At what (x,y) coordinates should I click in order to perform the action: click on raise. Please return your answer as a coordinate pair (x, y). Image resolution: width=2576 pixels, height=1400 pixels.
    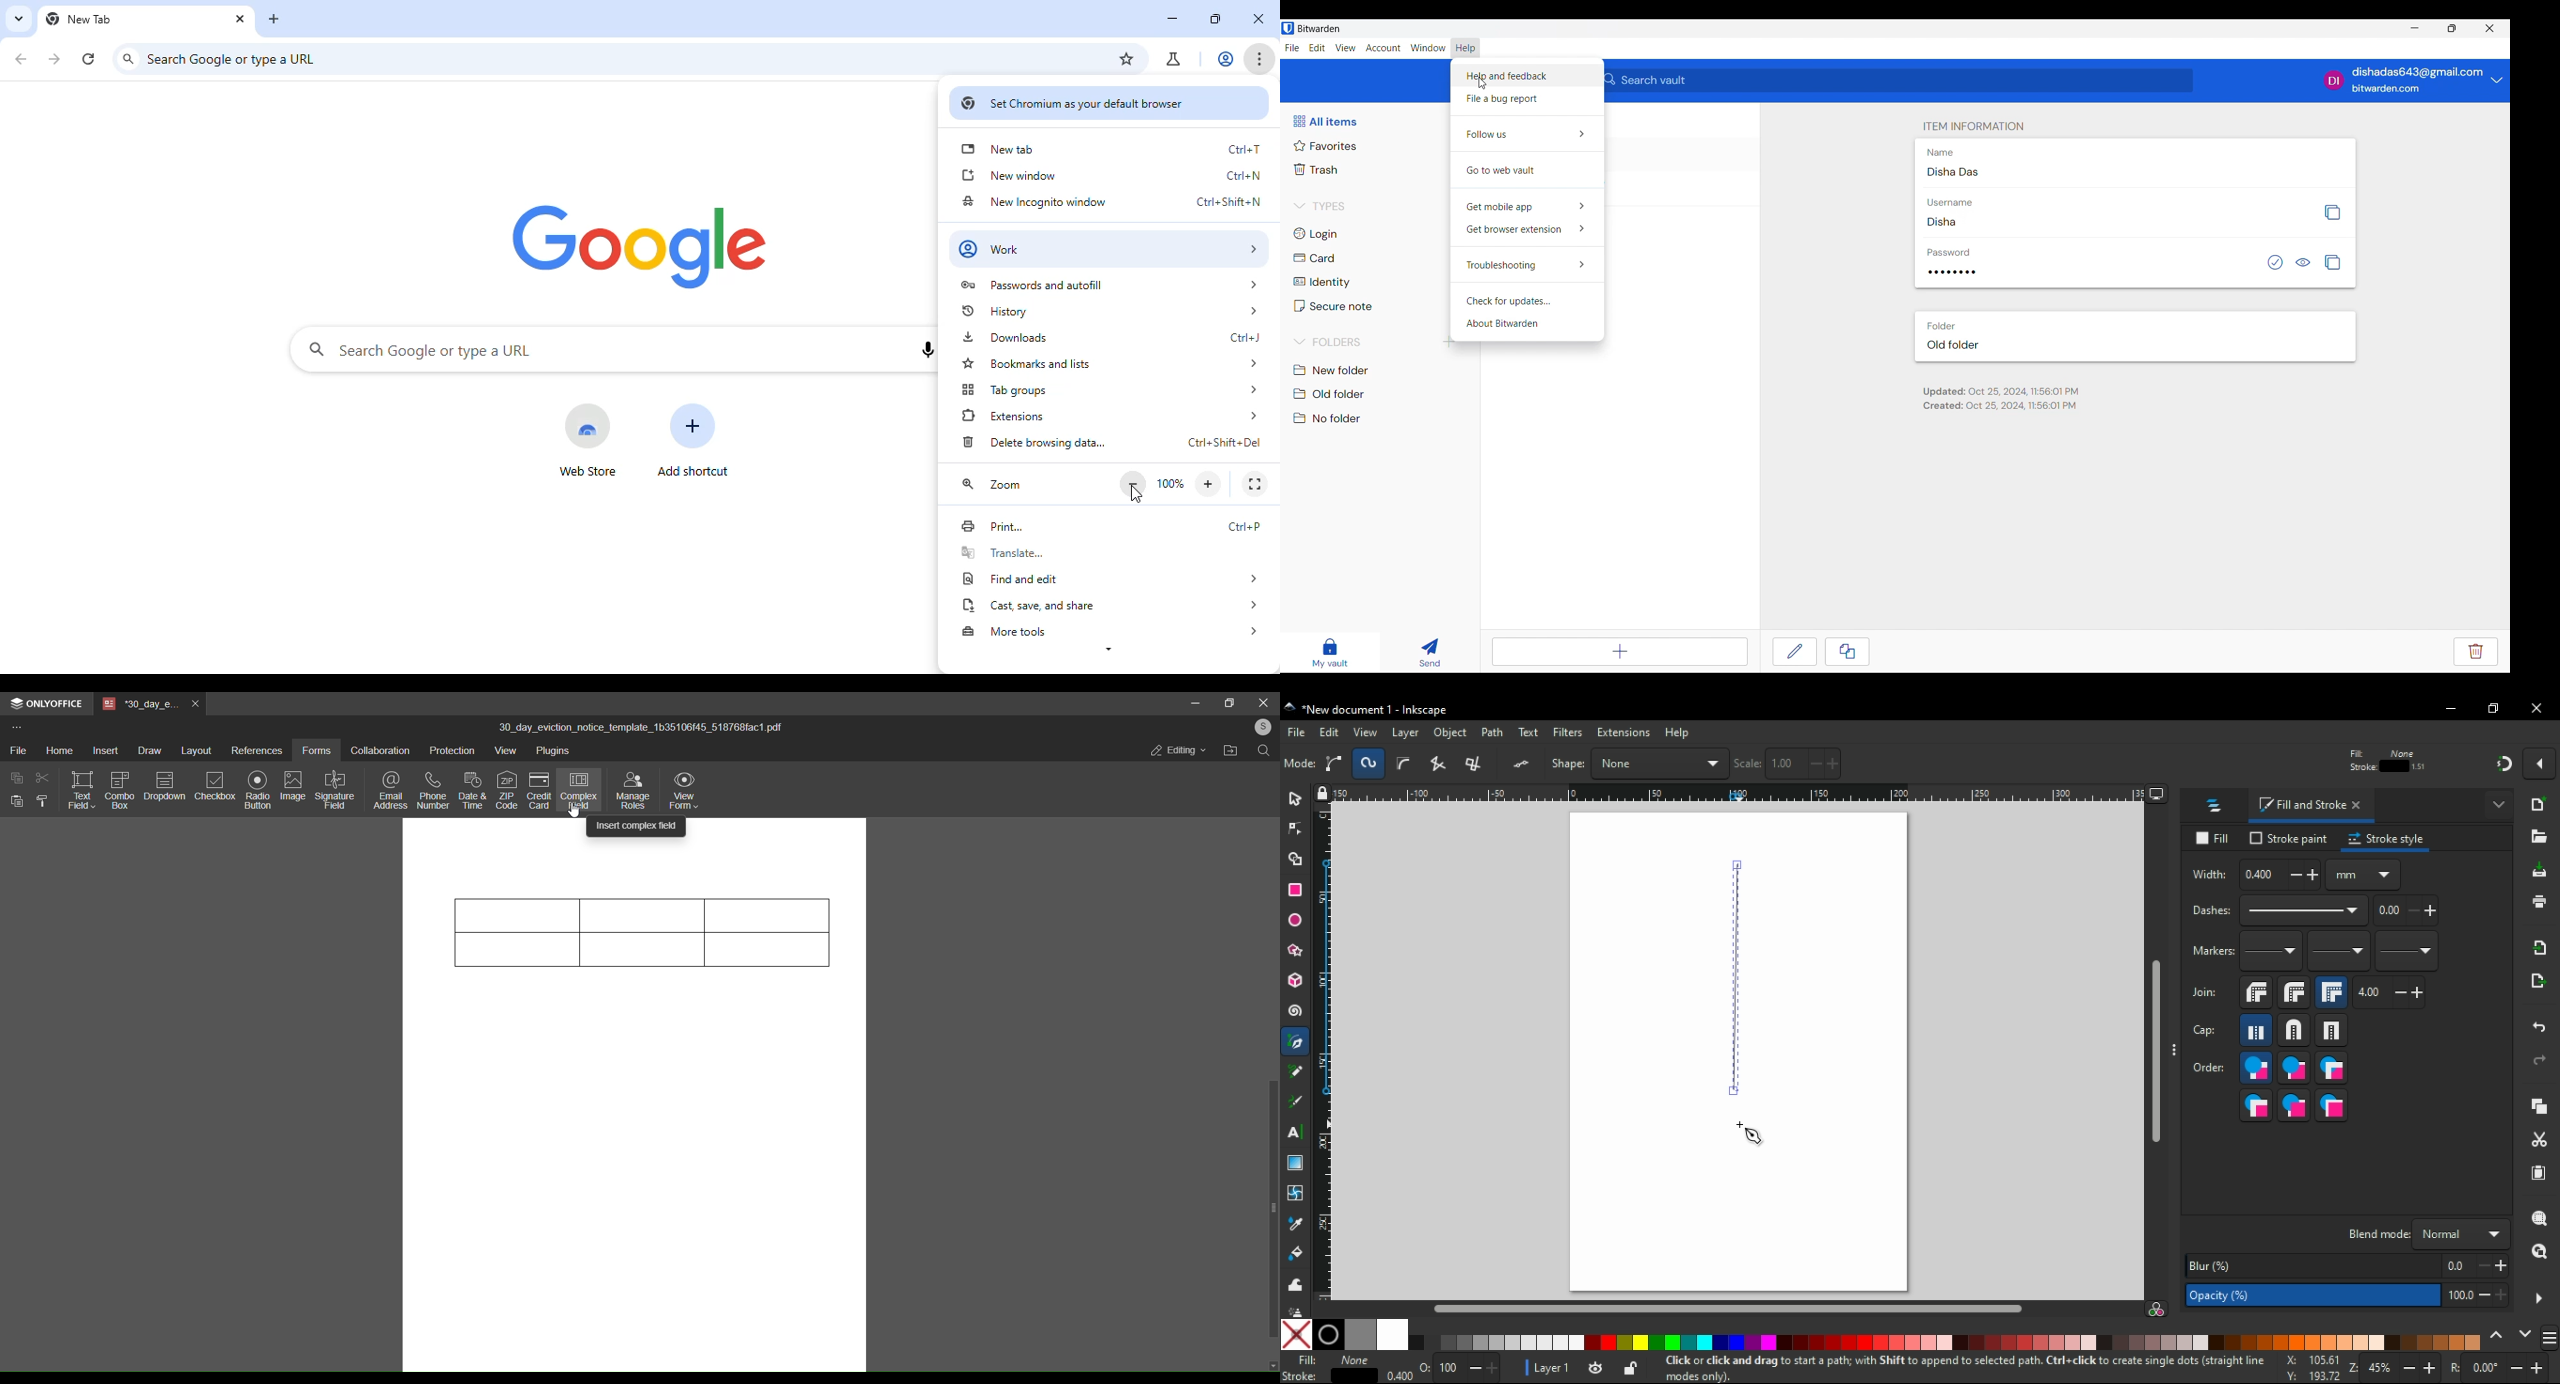
    Looking at the image, I should click on (1639, 763).